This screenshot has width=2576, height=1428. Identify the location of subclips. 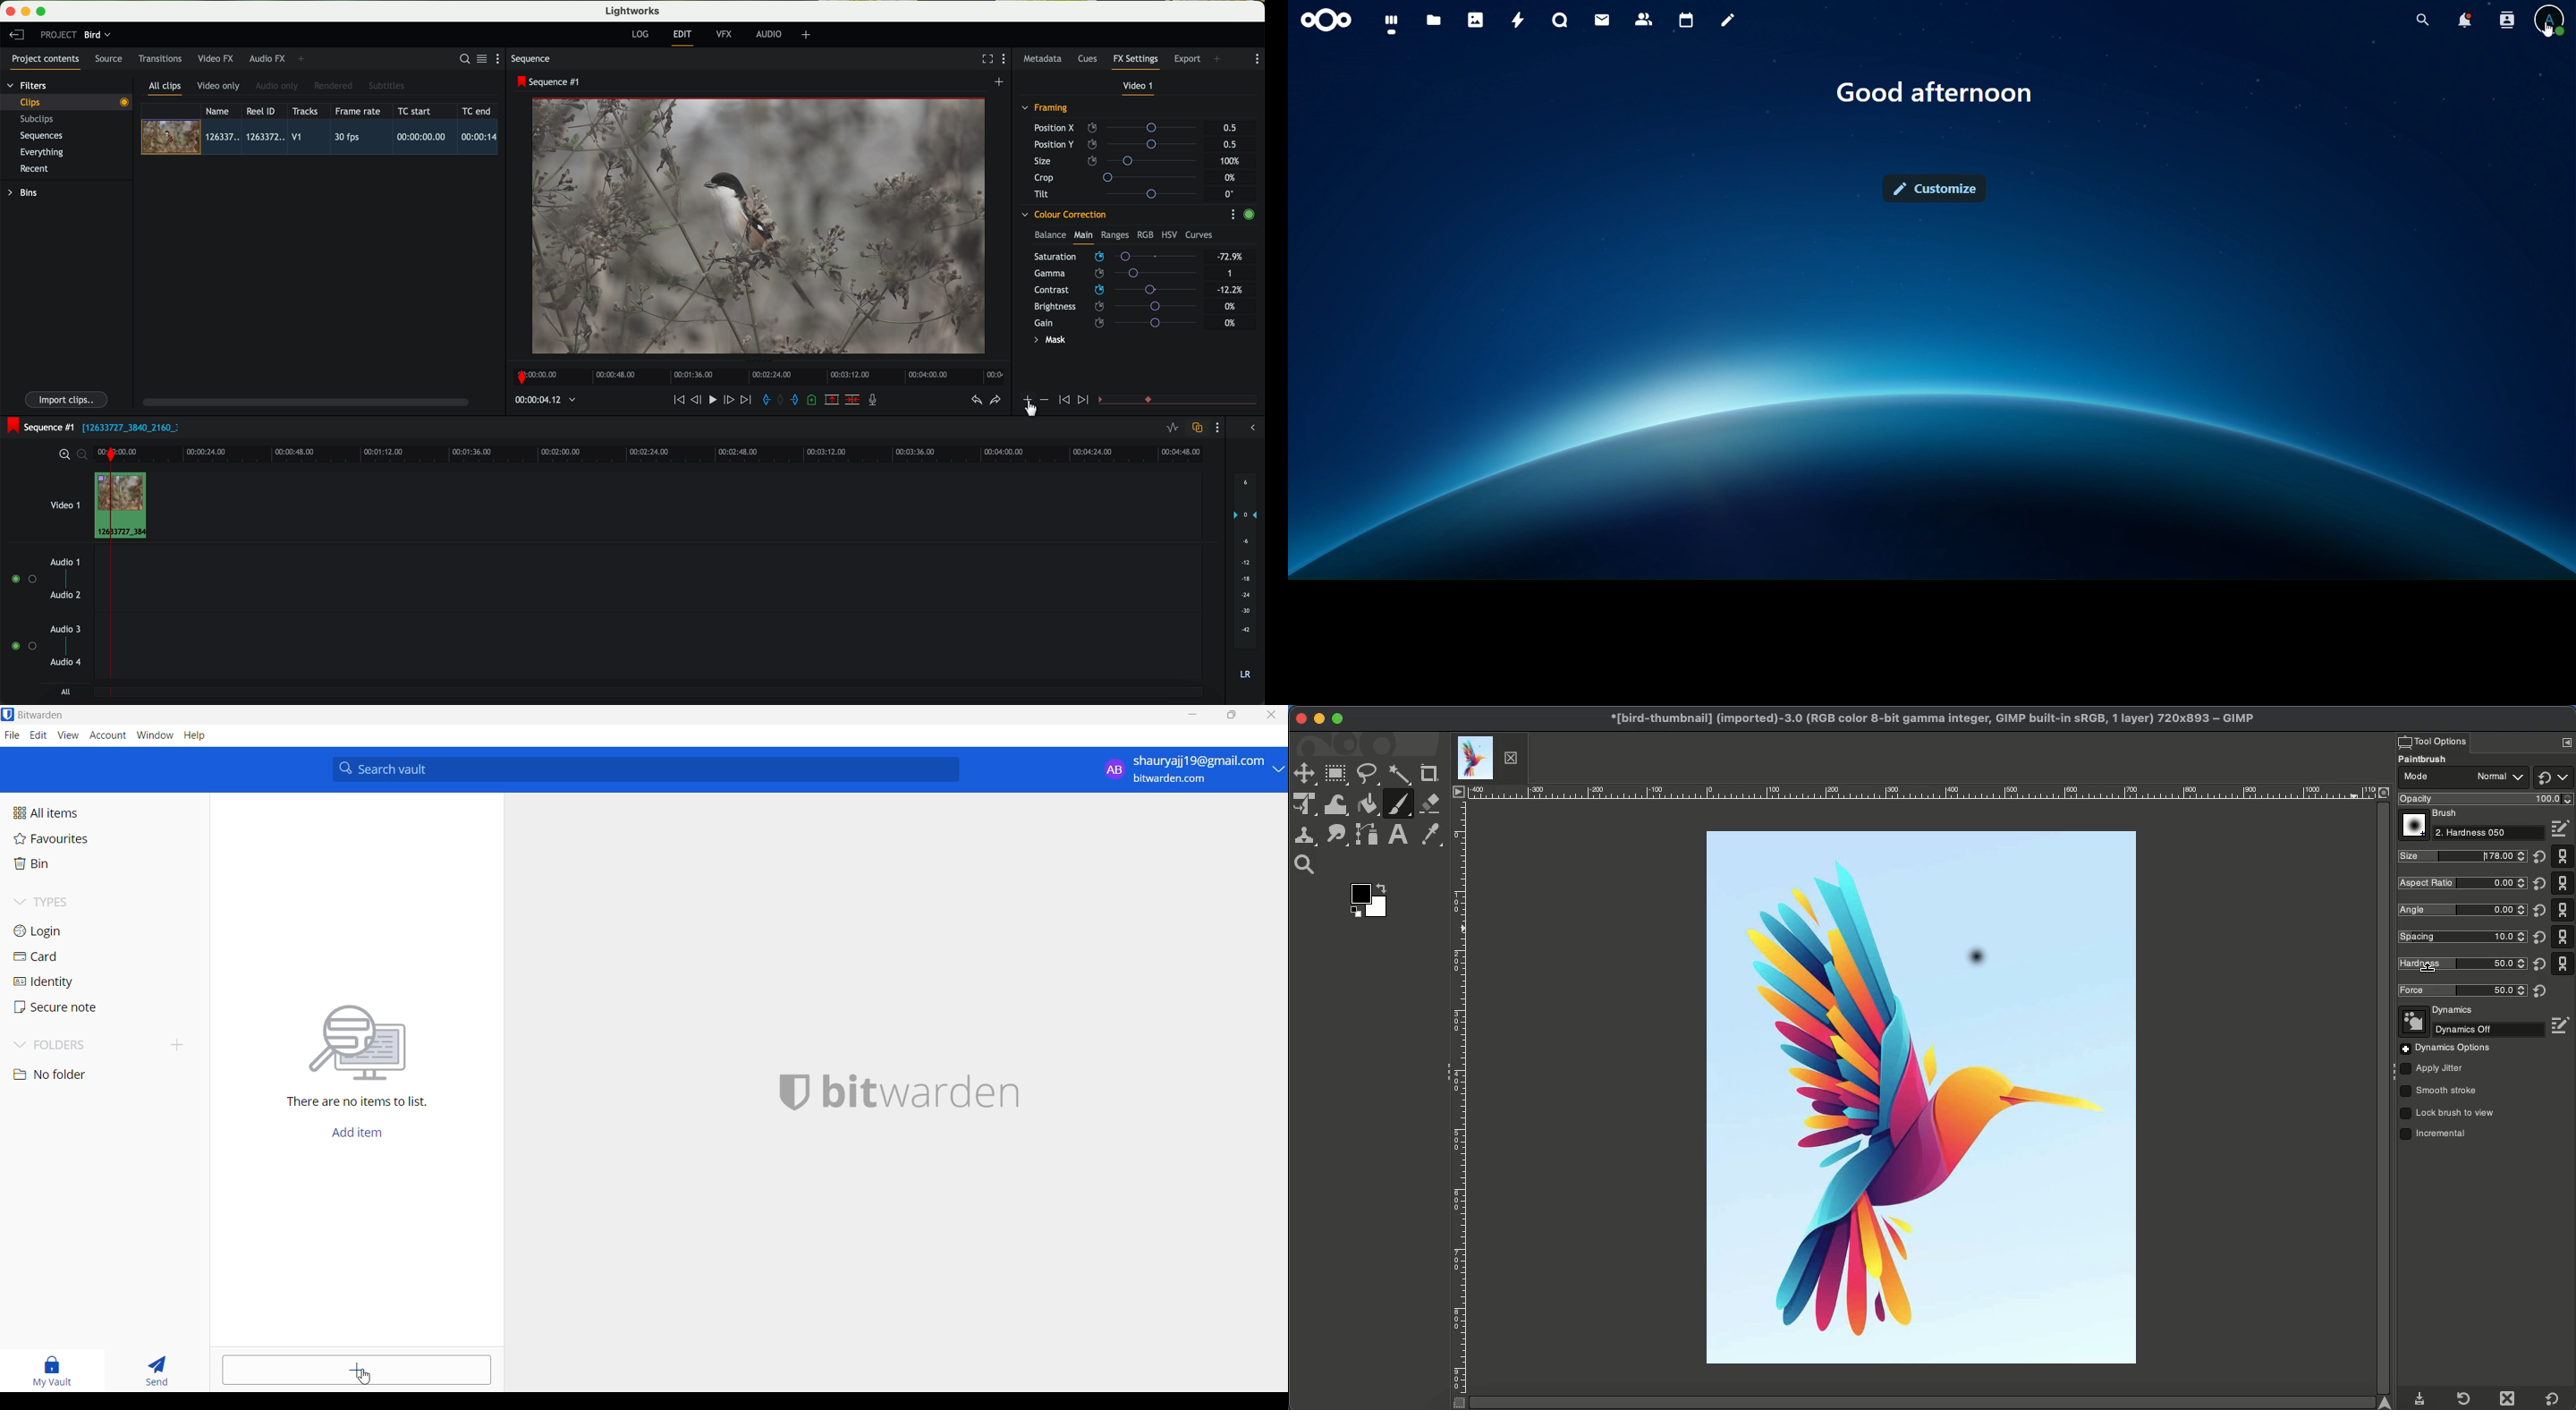
(40, 120).